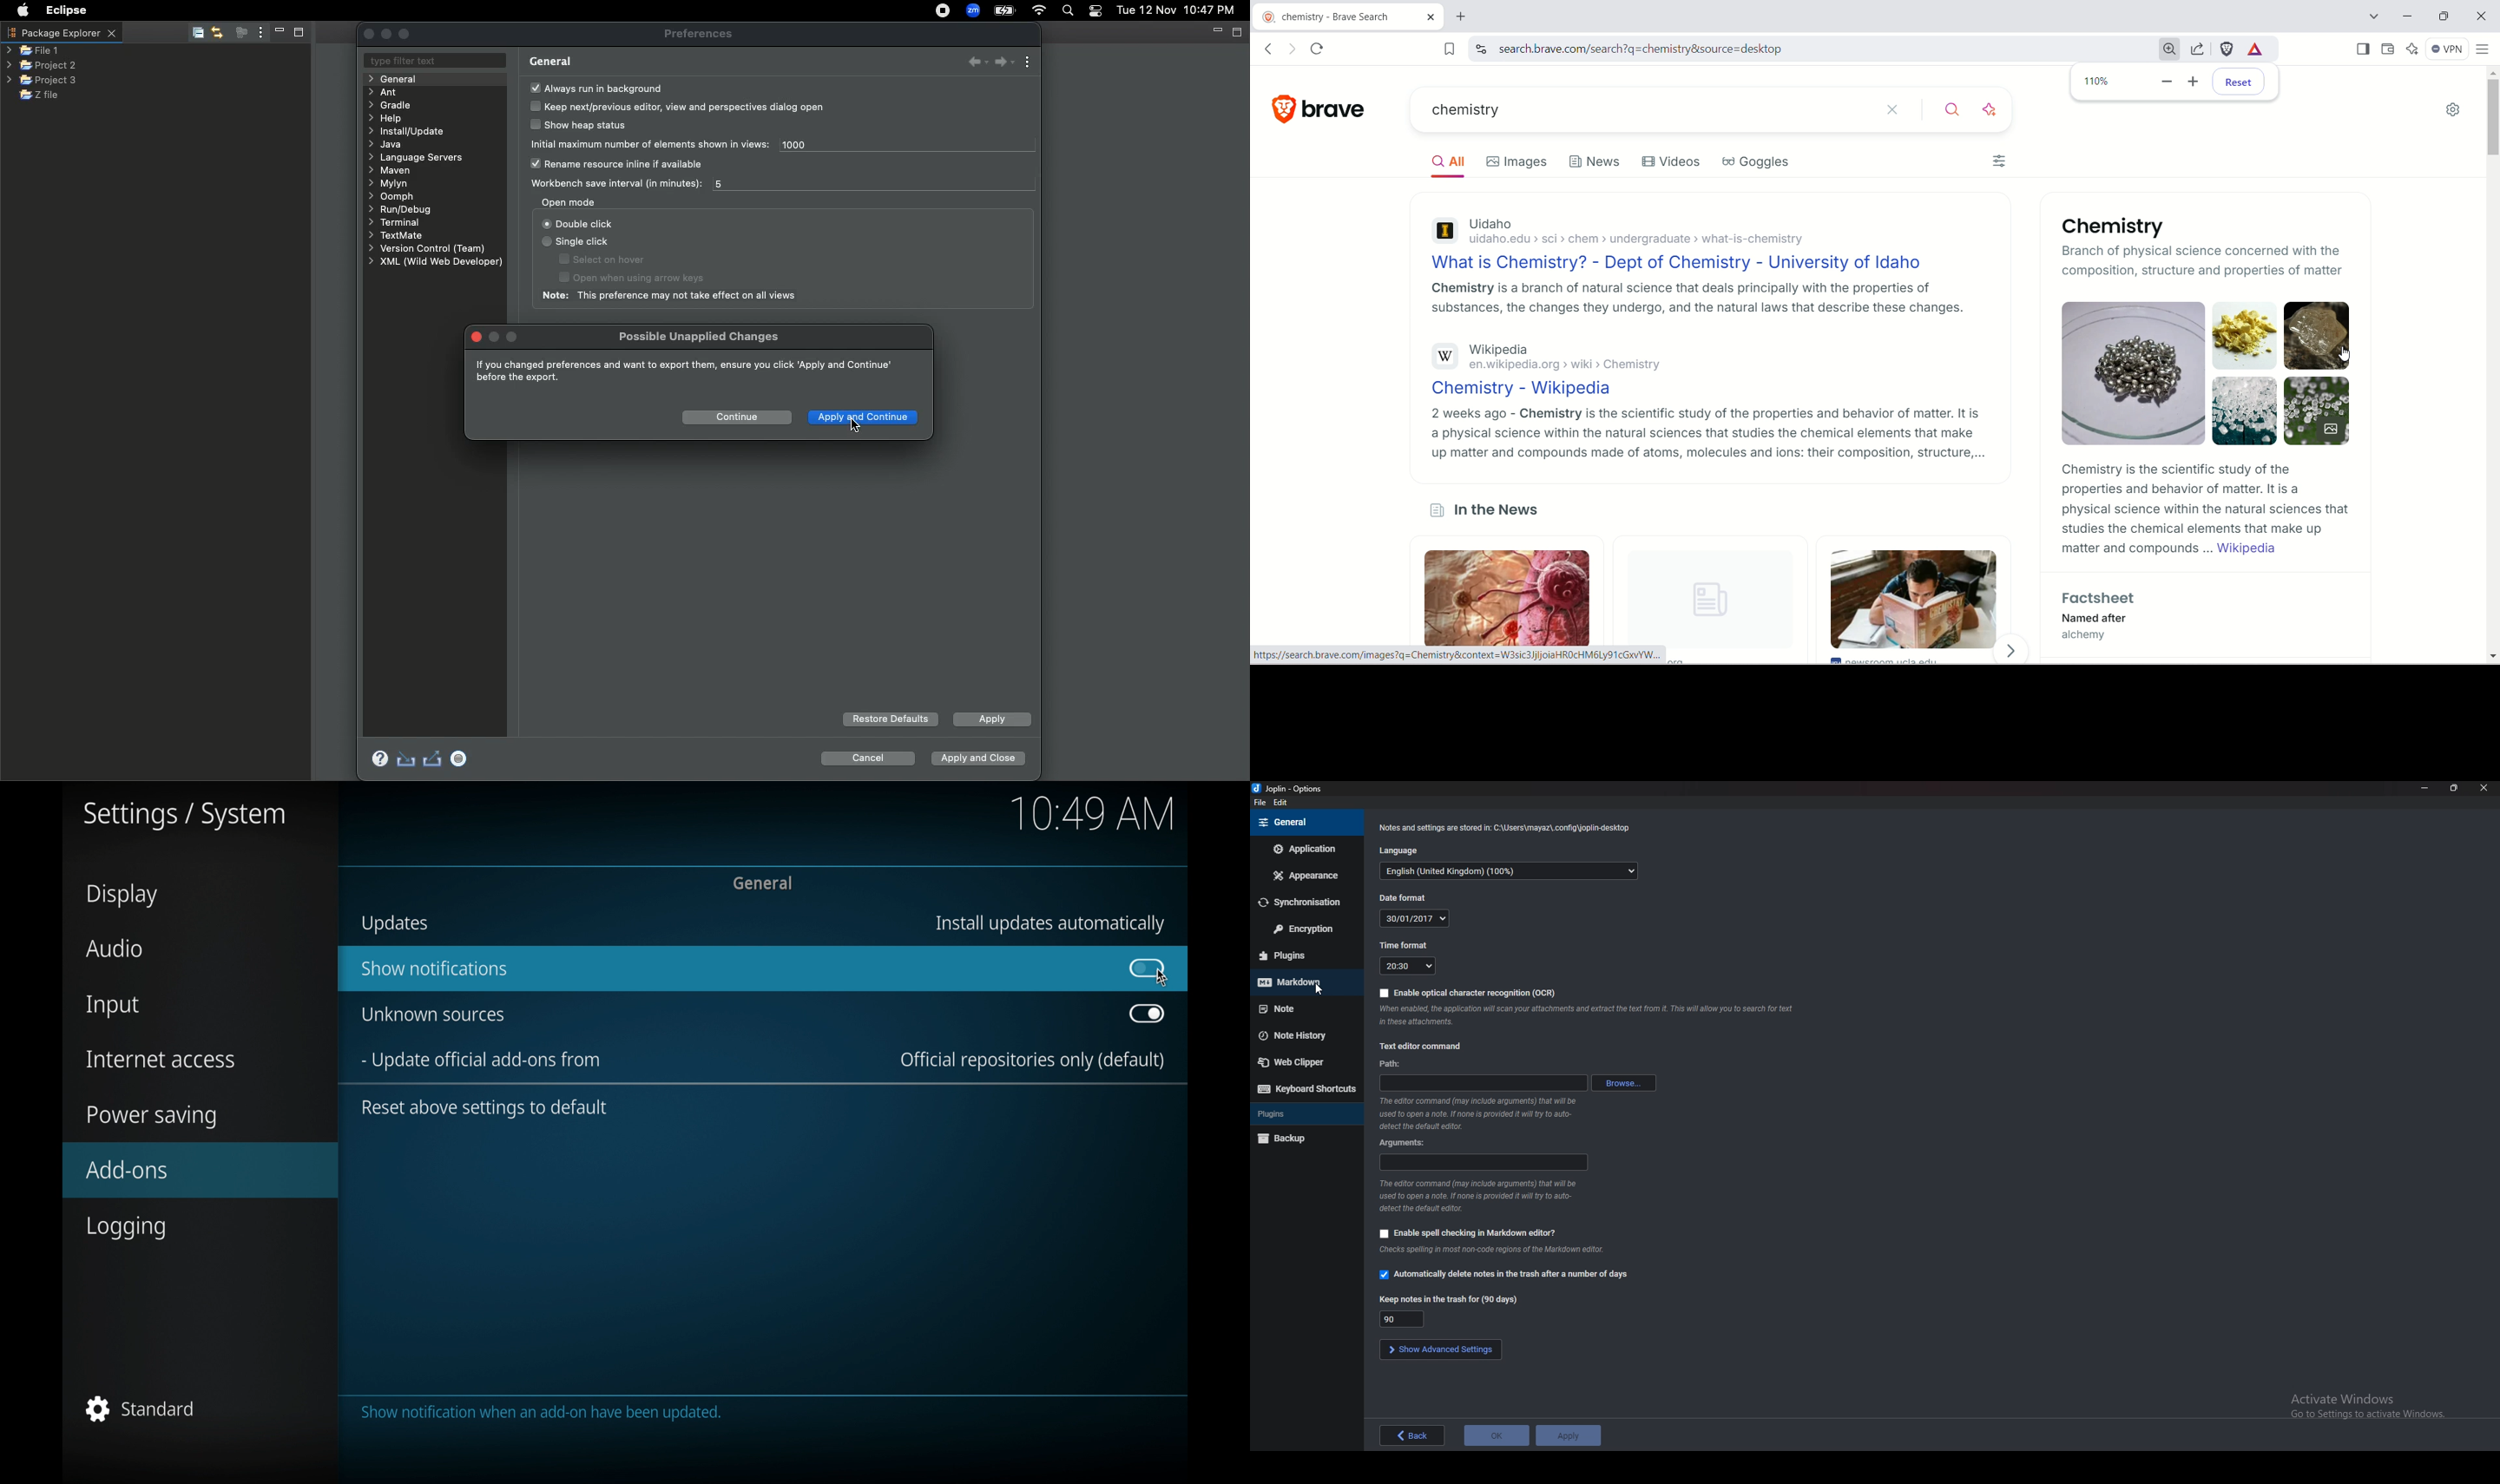 The height and width of the screenshot is (1484, 2520). What do you see at coordinates (2246, 547) in the screenshot?
I see `Wikipedia link` at bounding box center [2246, 547].